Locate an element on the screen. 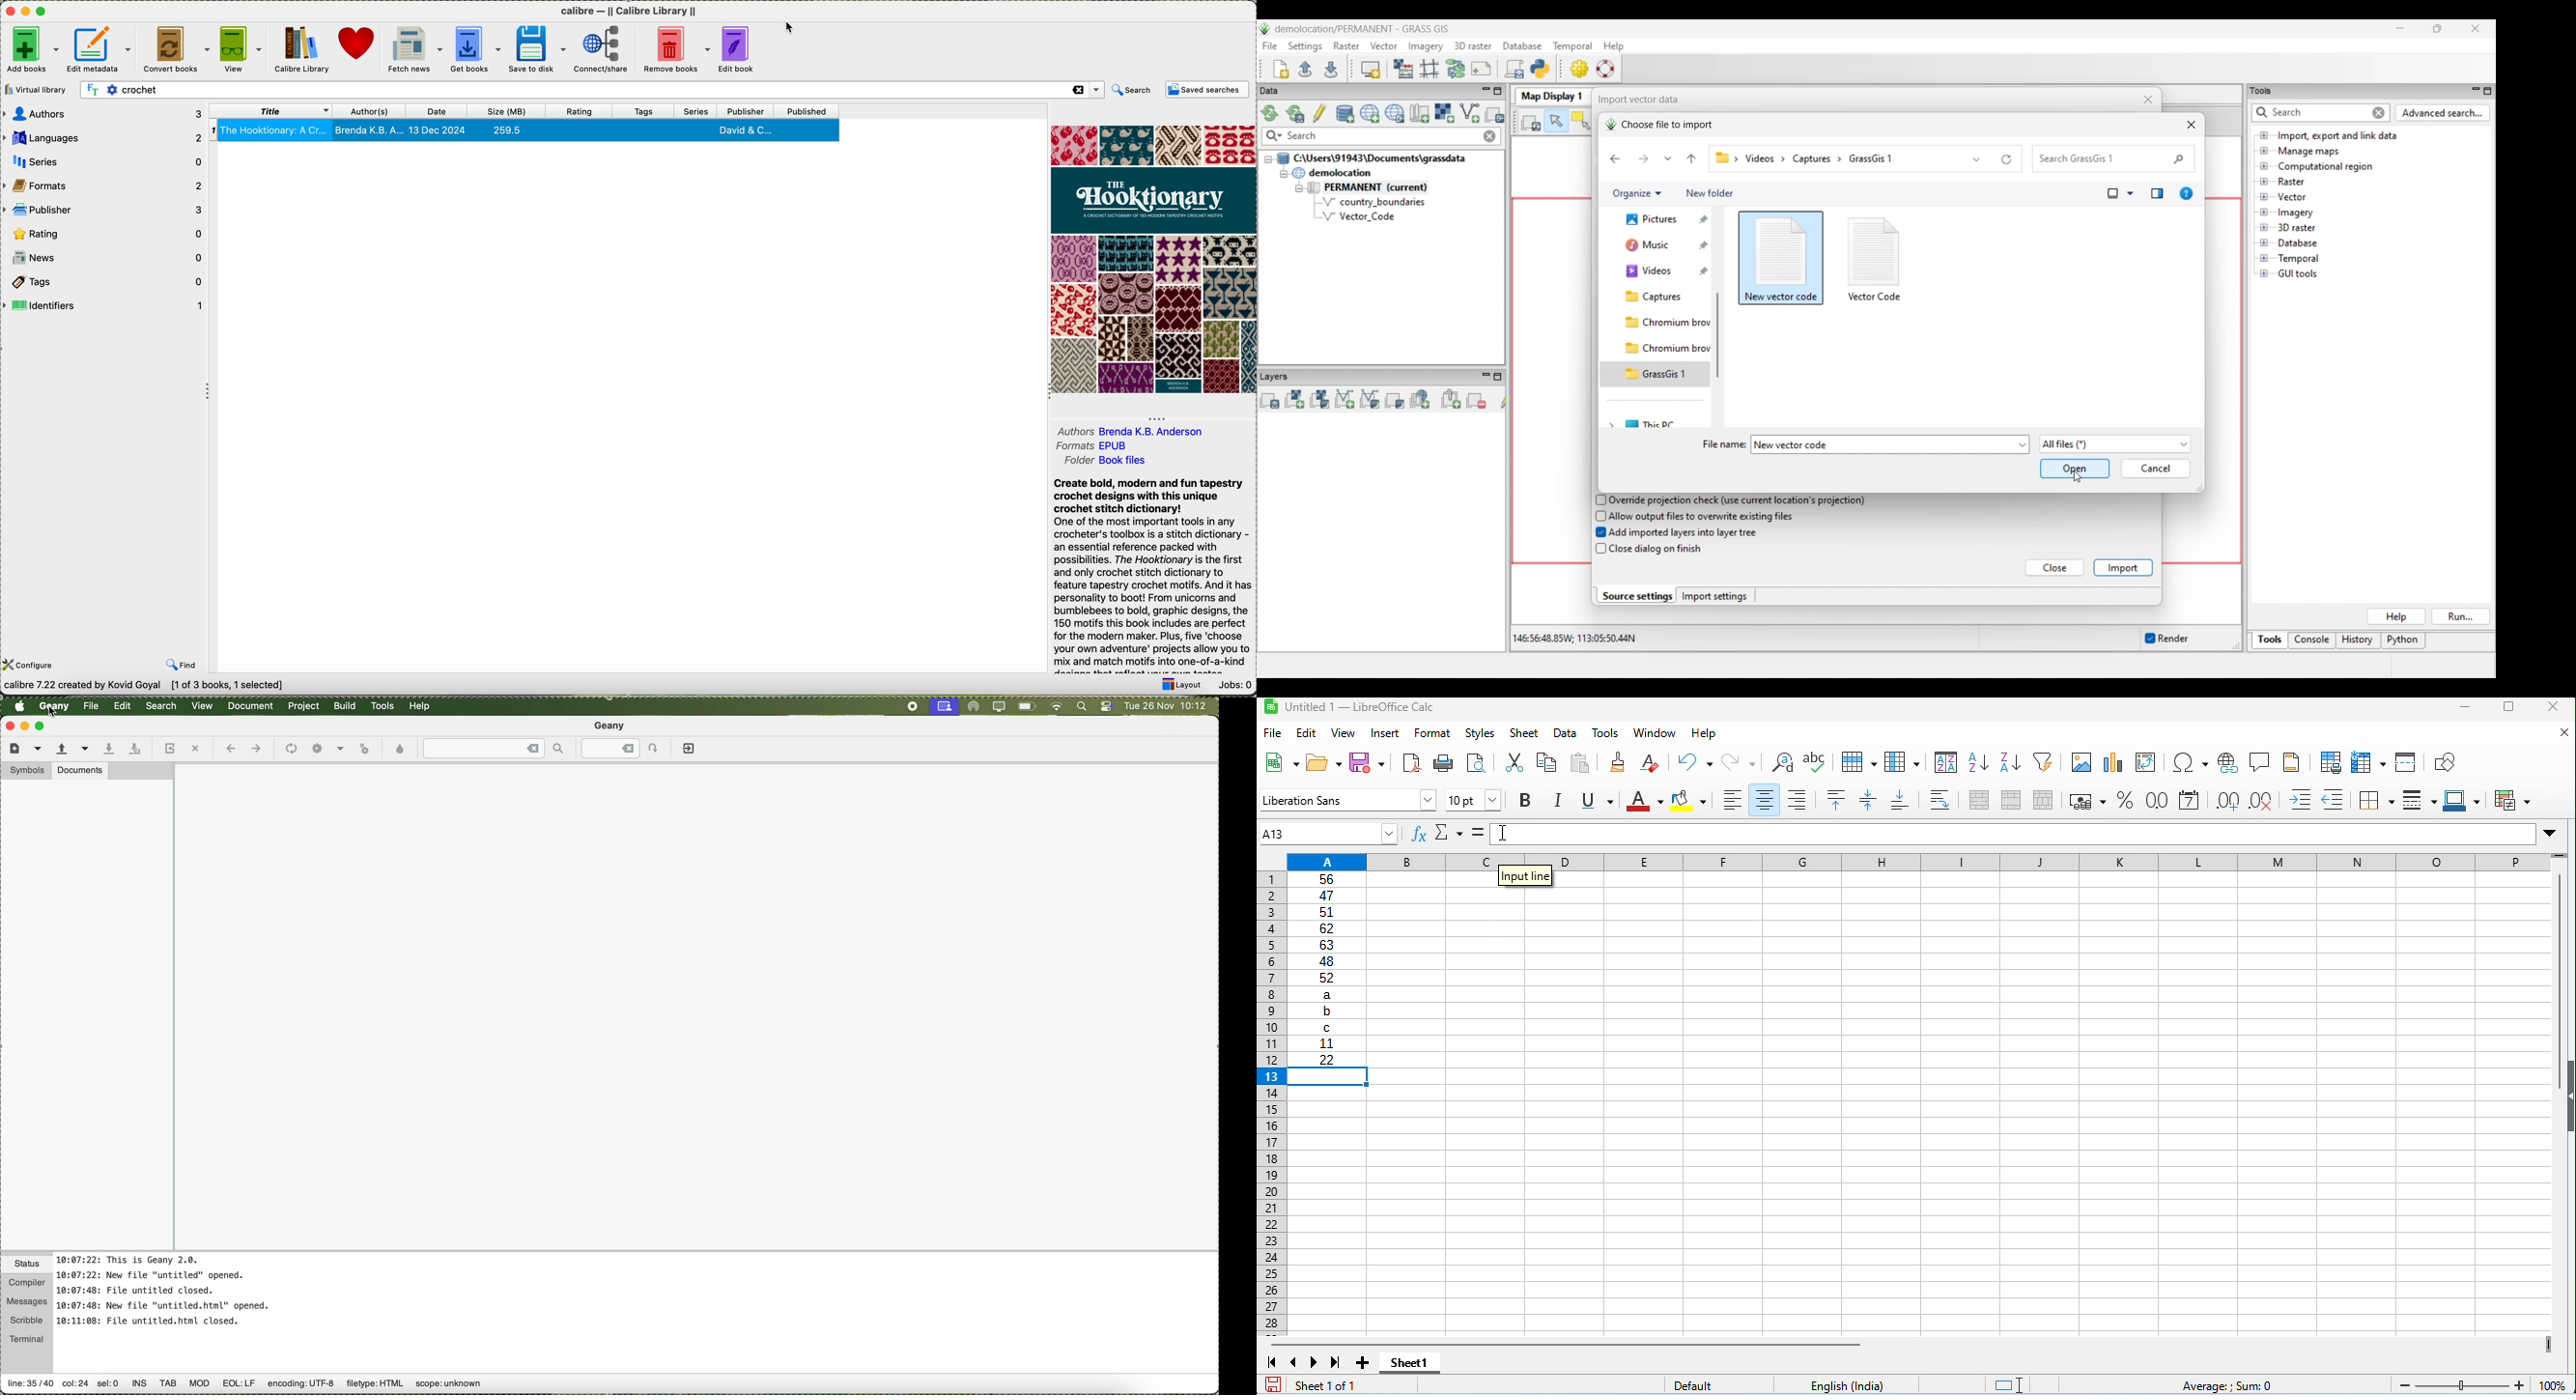 The height and width of the screenshot is (1400, 2576). save the current file is located at coordinates (110, 749).